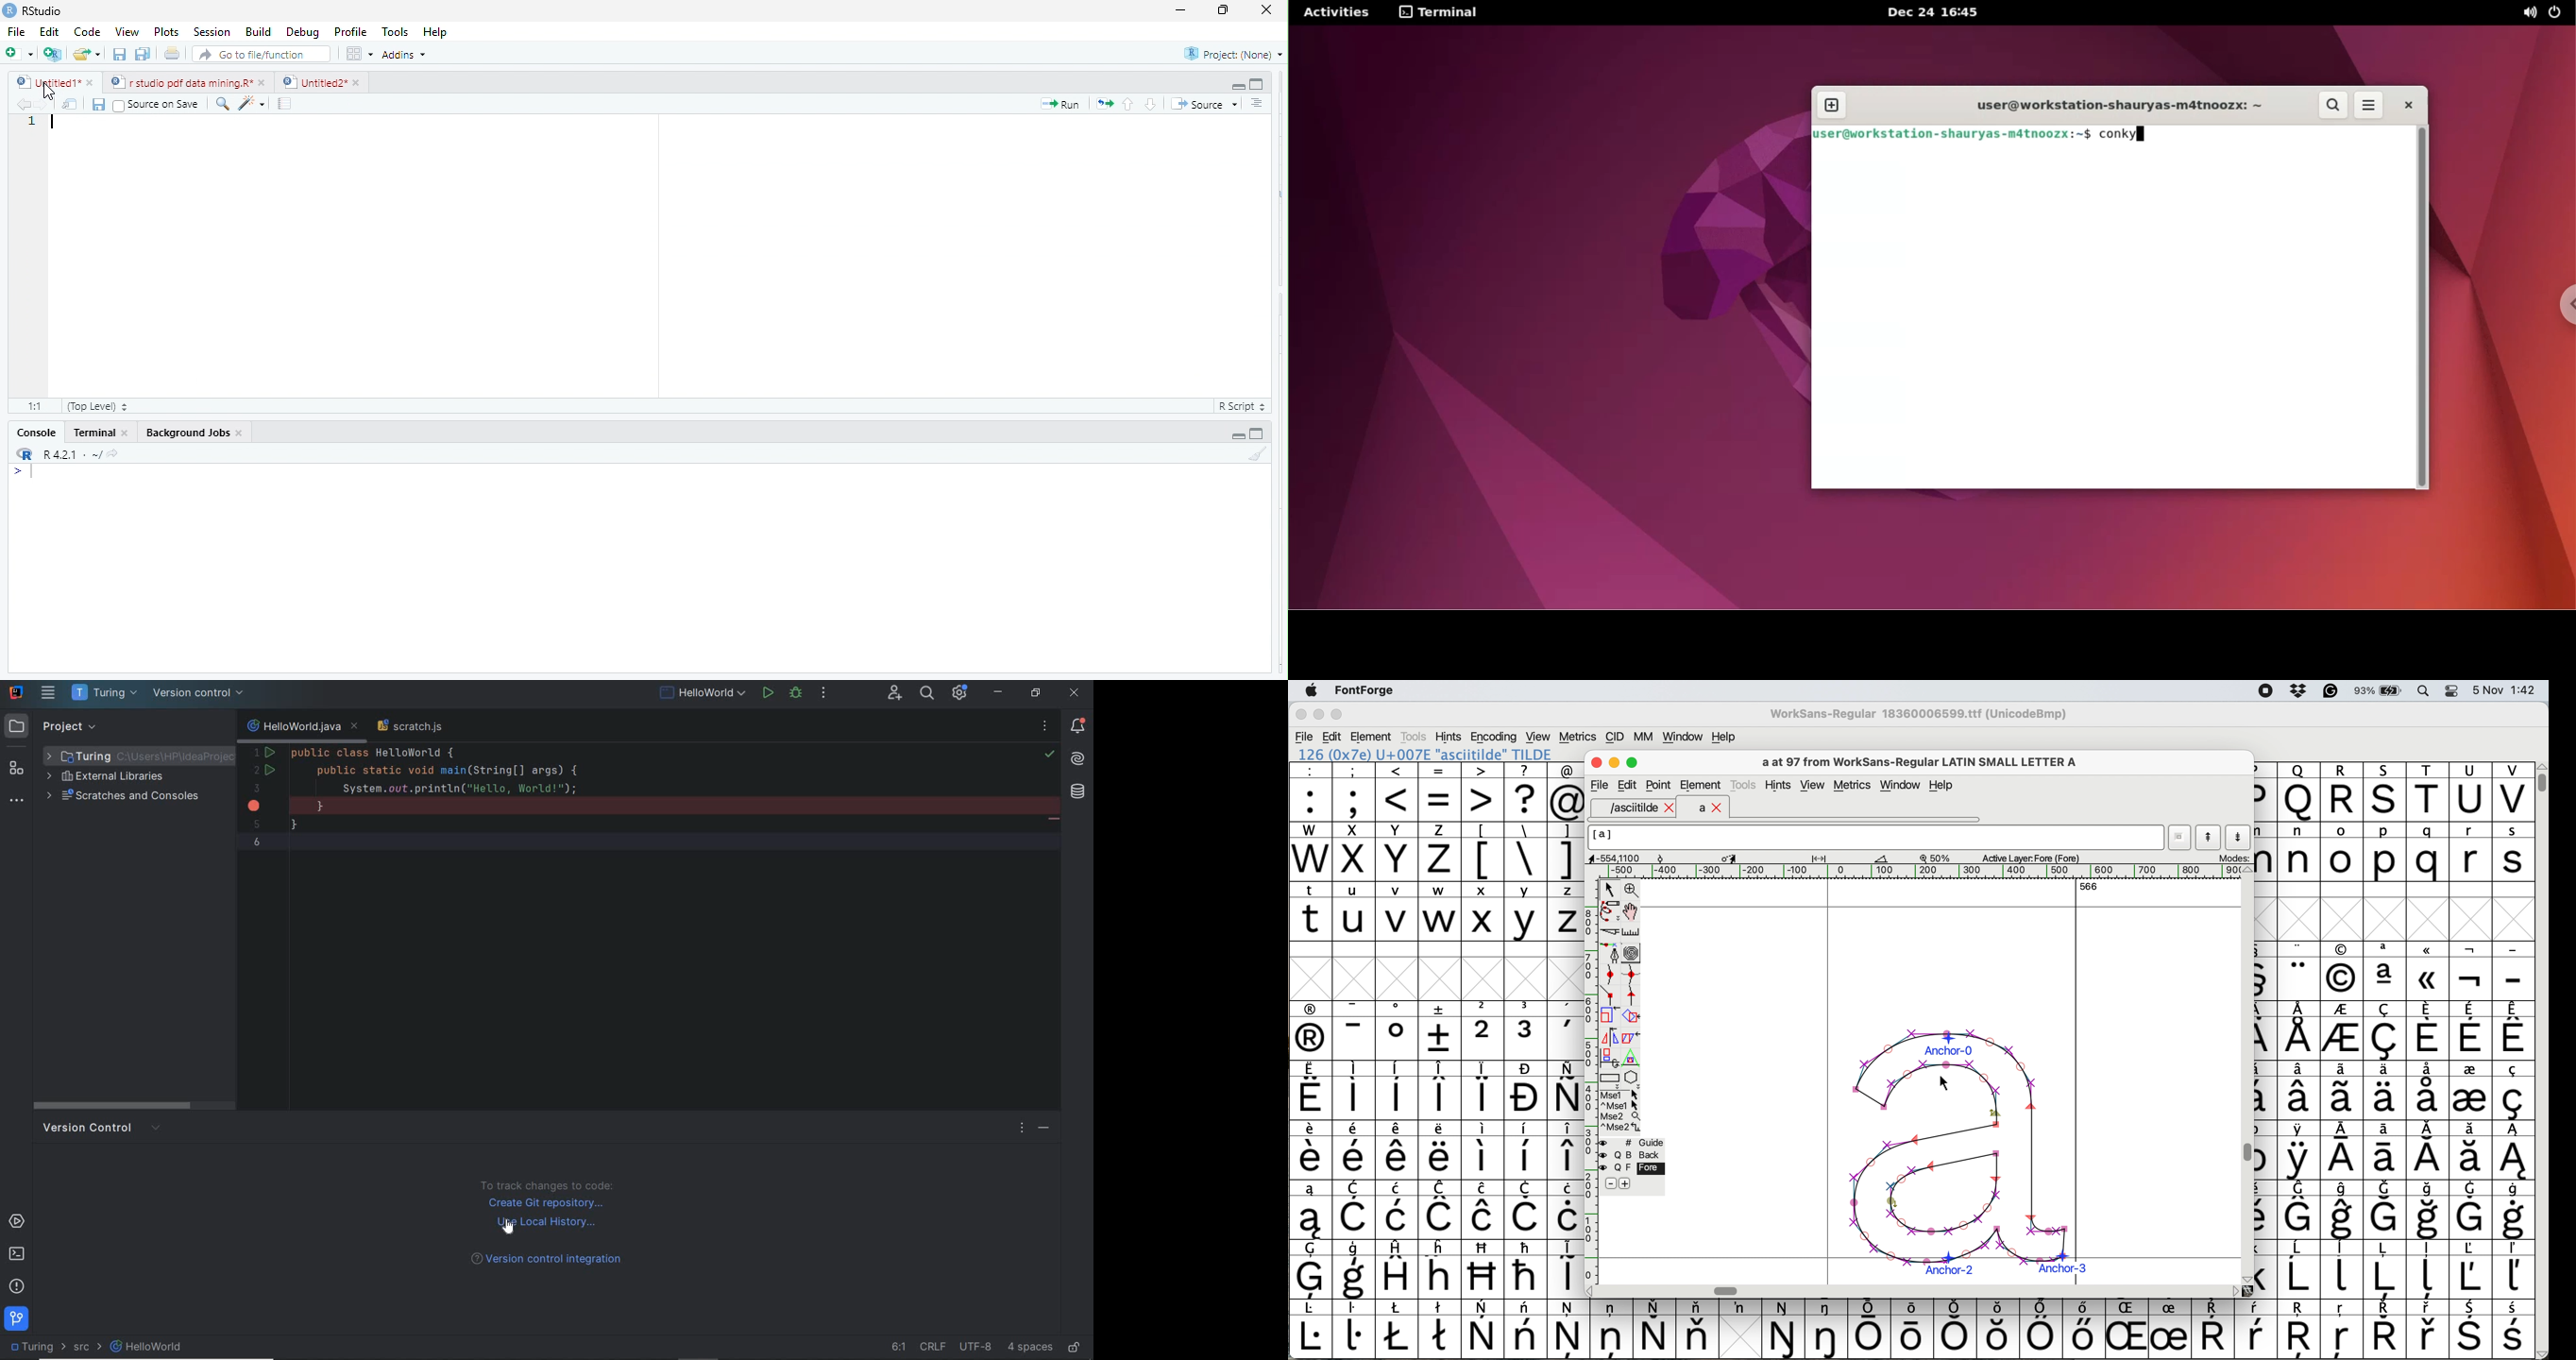  Describe the element at coordinates (1638, 1141) in the screenshot. I see `guide` at that location.